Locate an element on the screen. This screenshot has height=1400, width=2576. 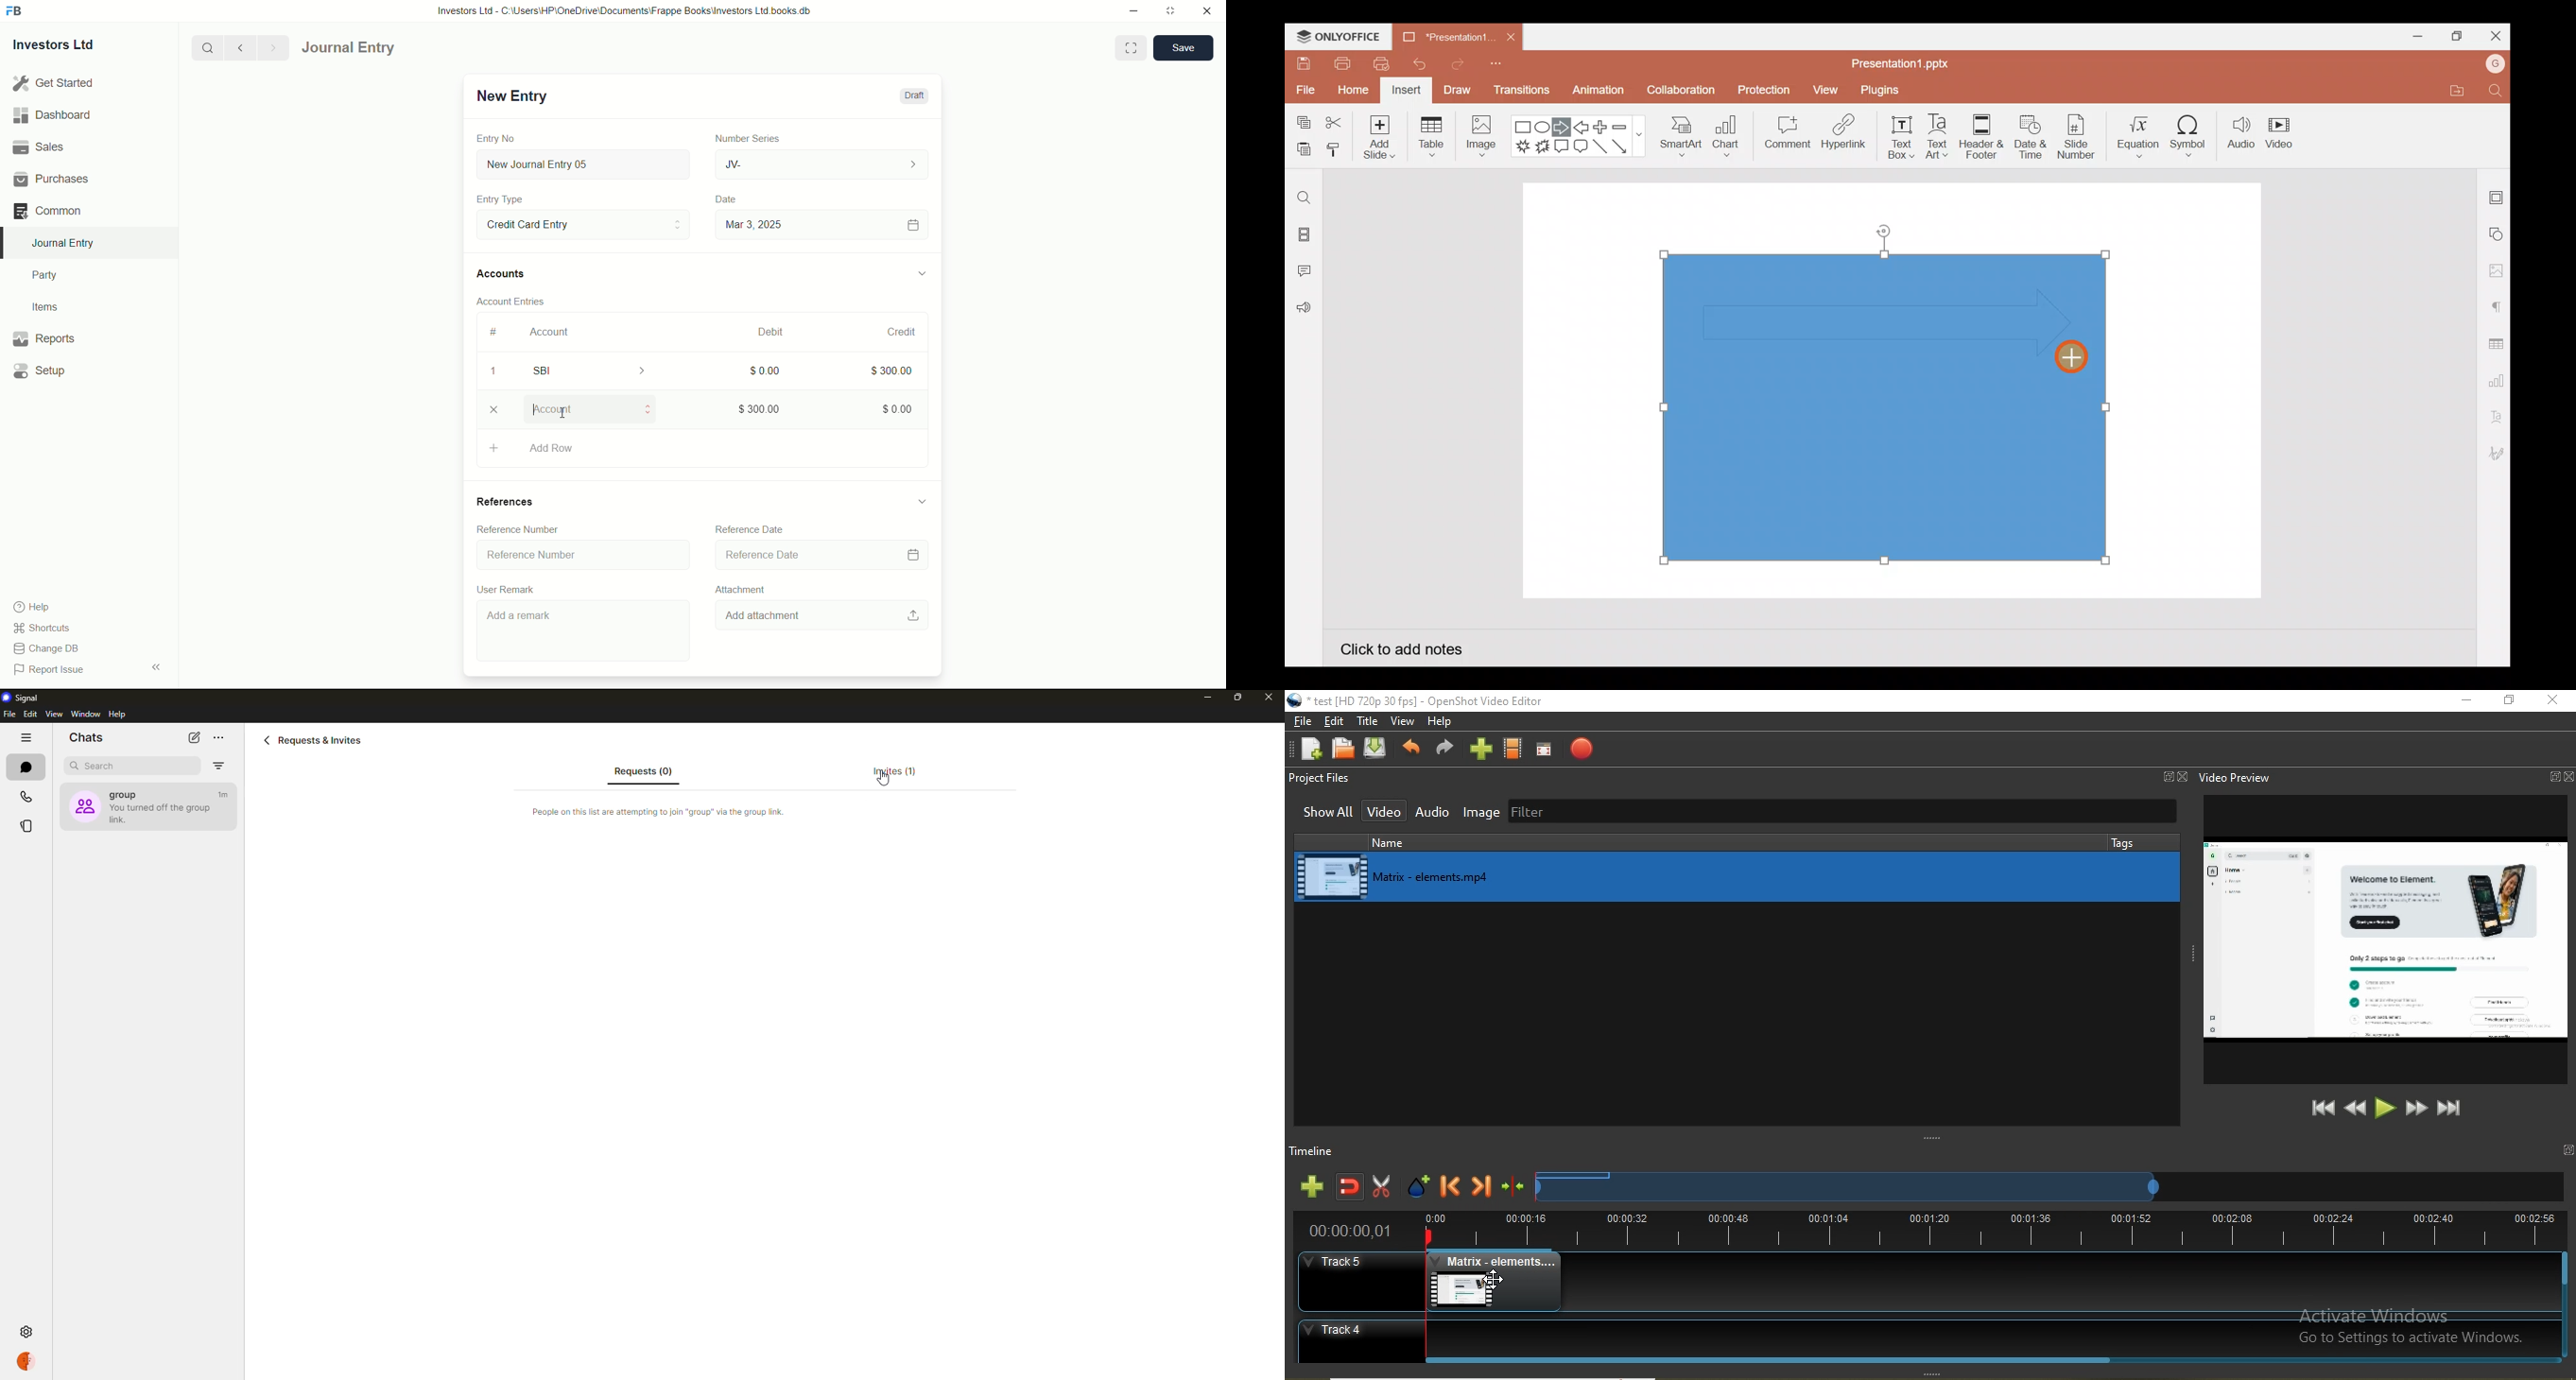
Feedback and Support is located at coordinates (1303, 311).